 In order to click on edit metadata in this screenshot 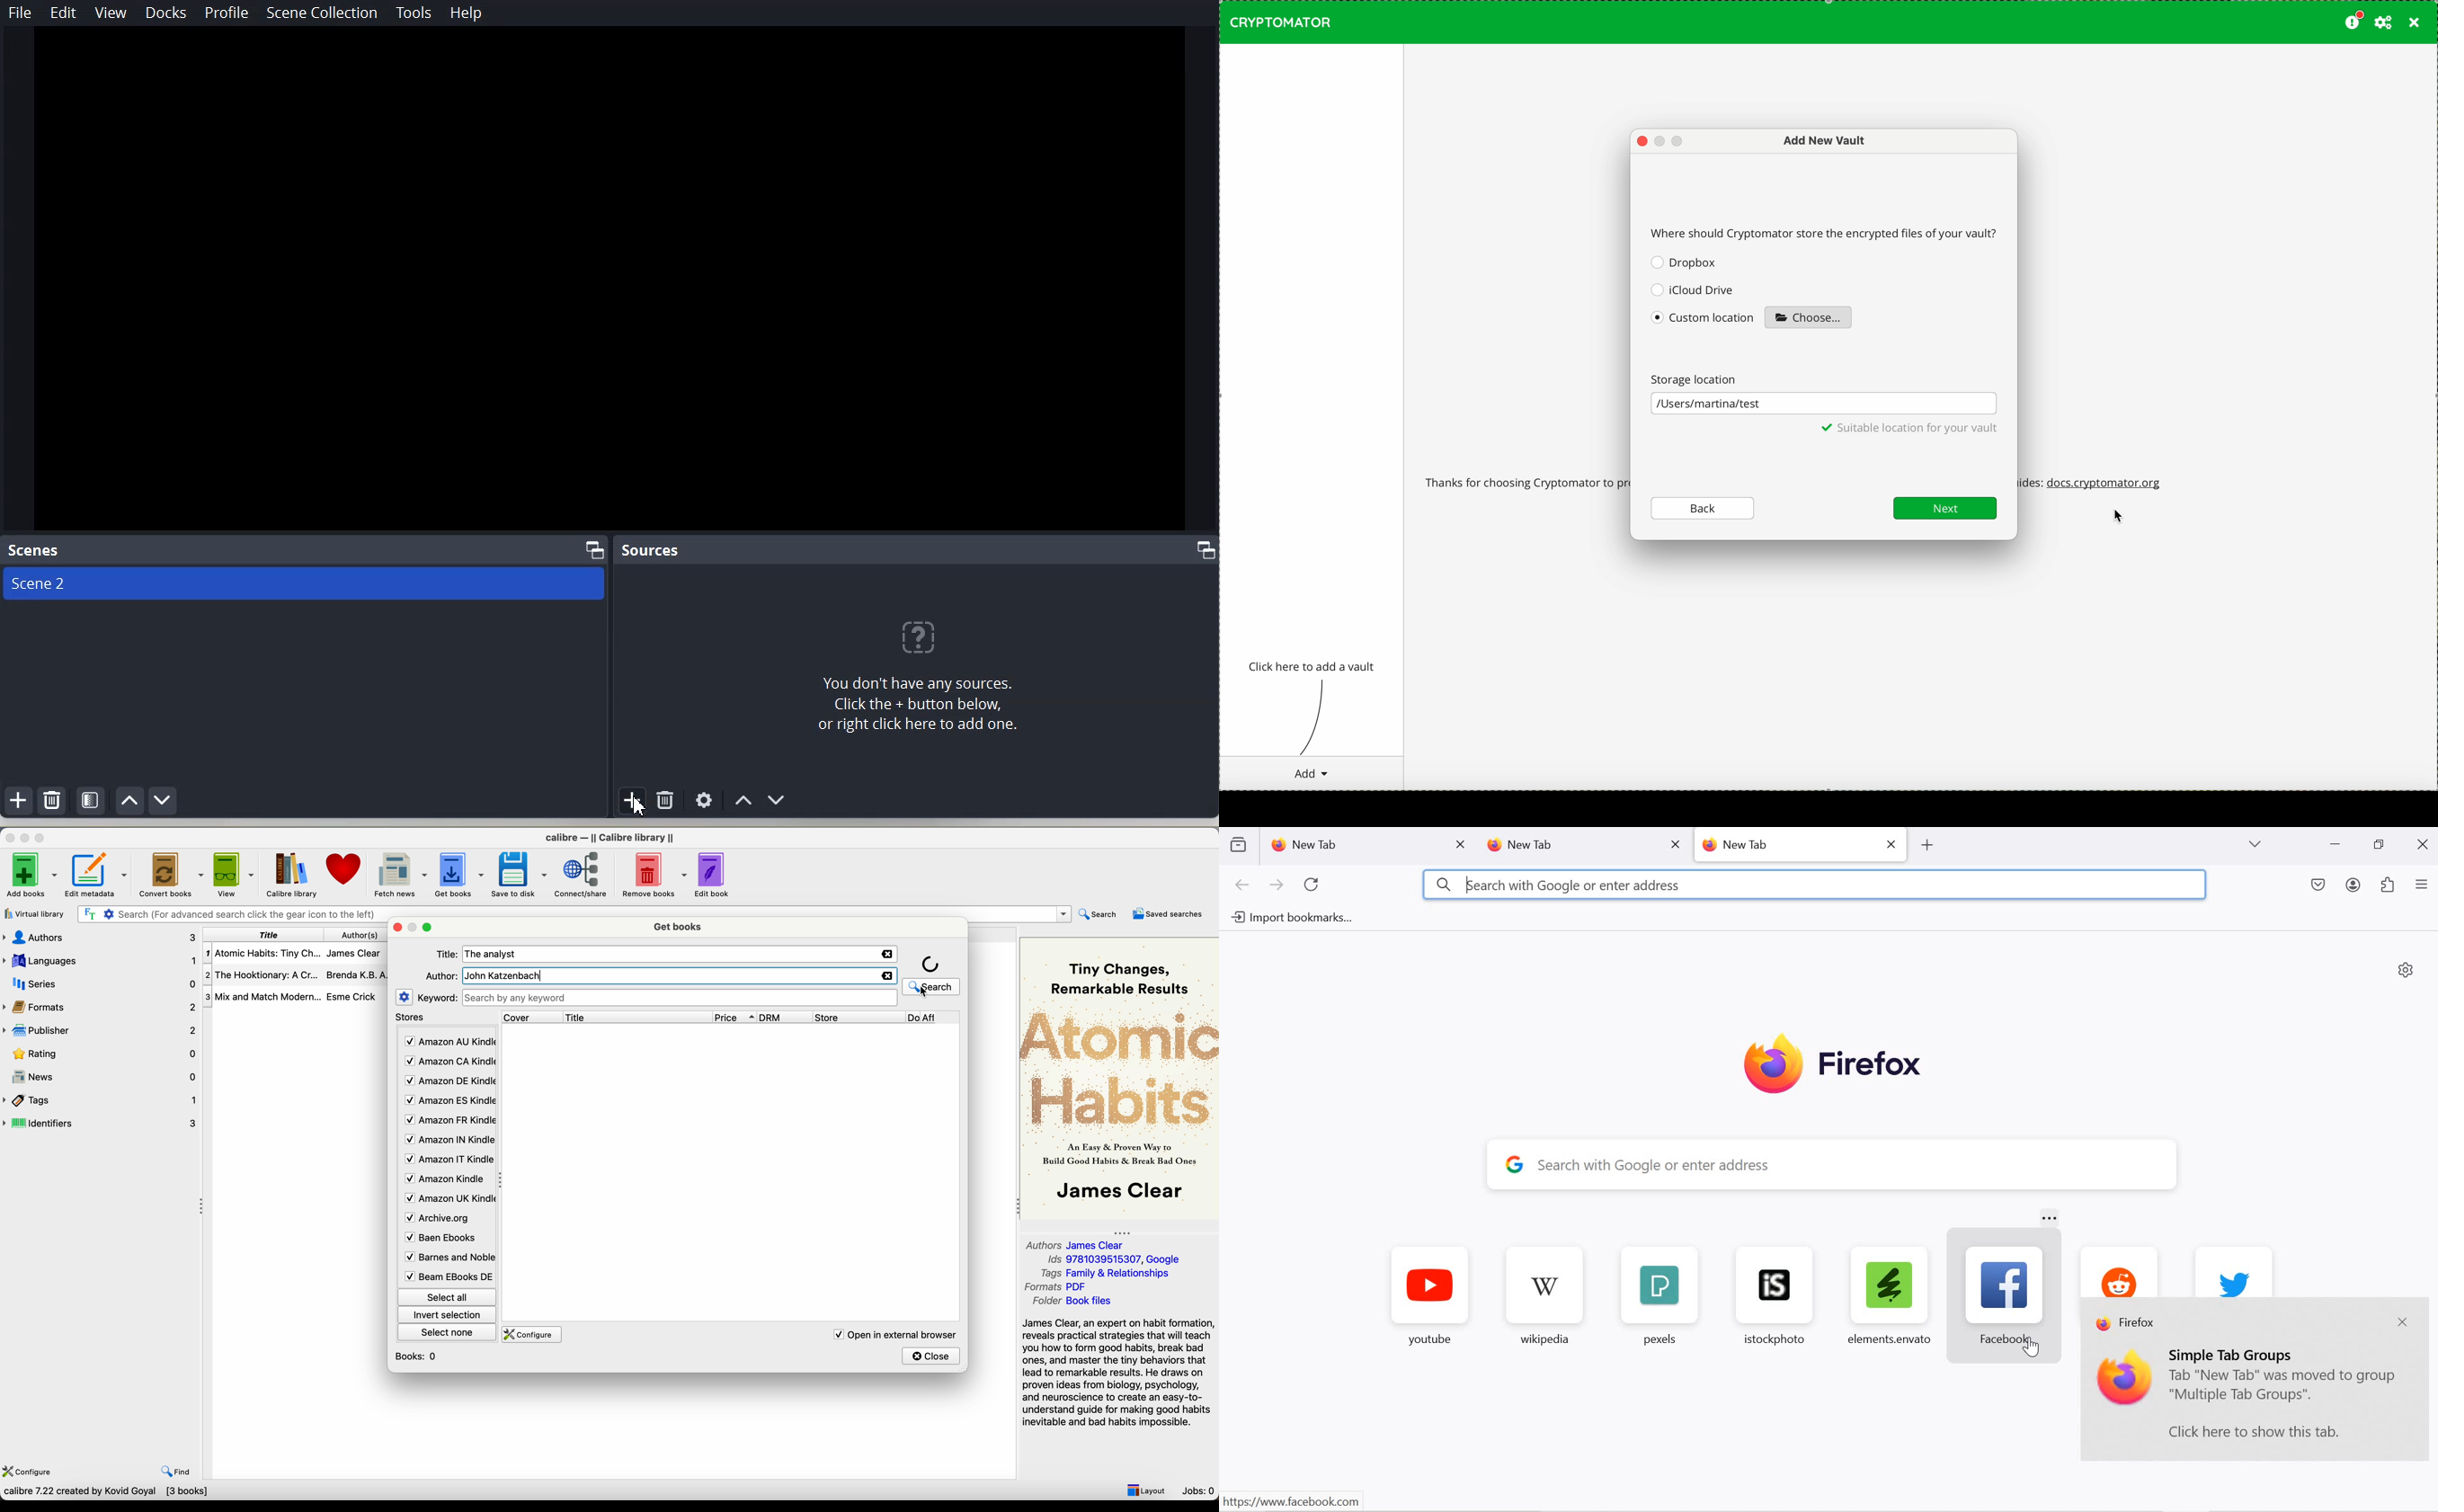, I will do `click(98, 876)`.